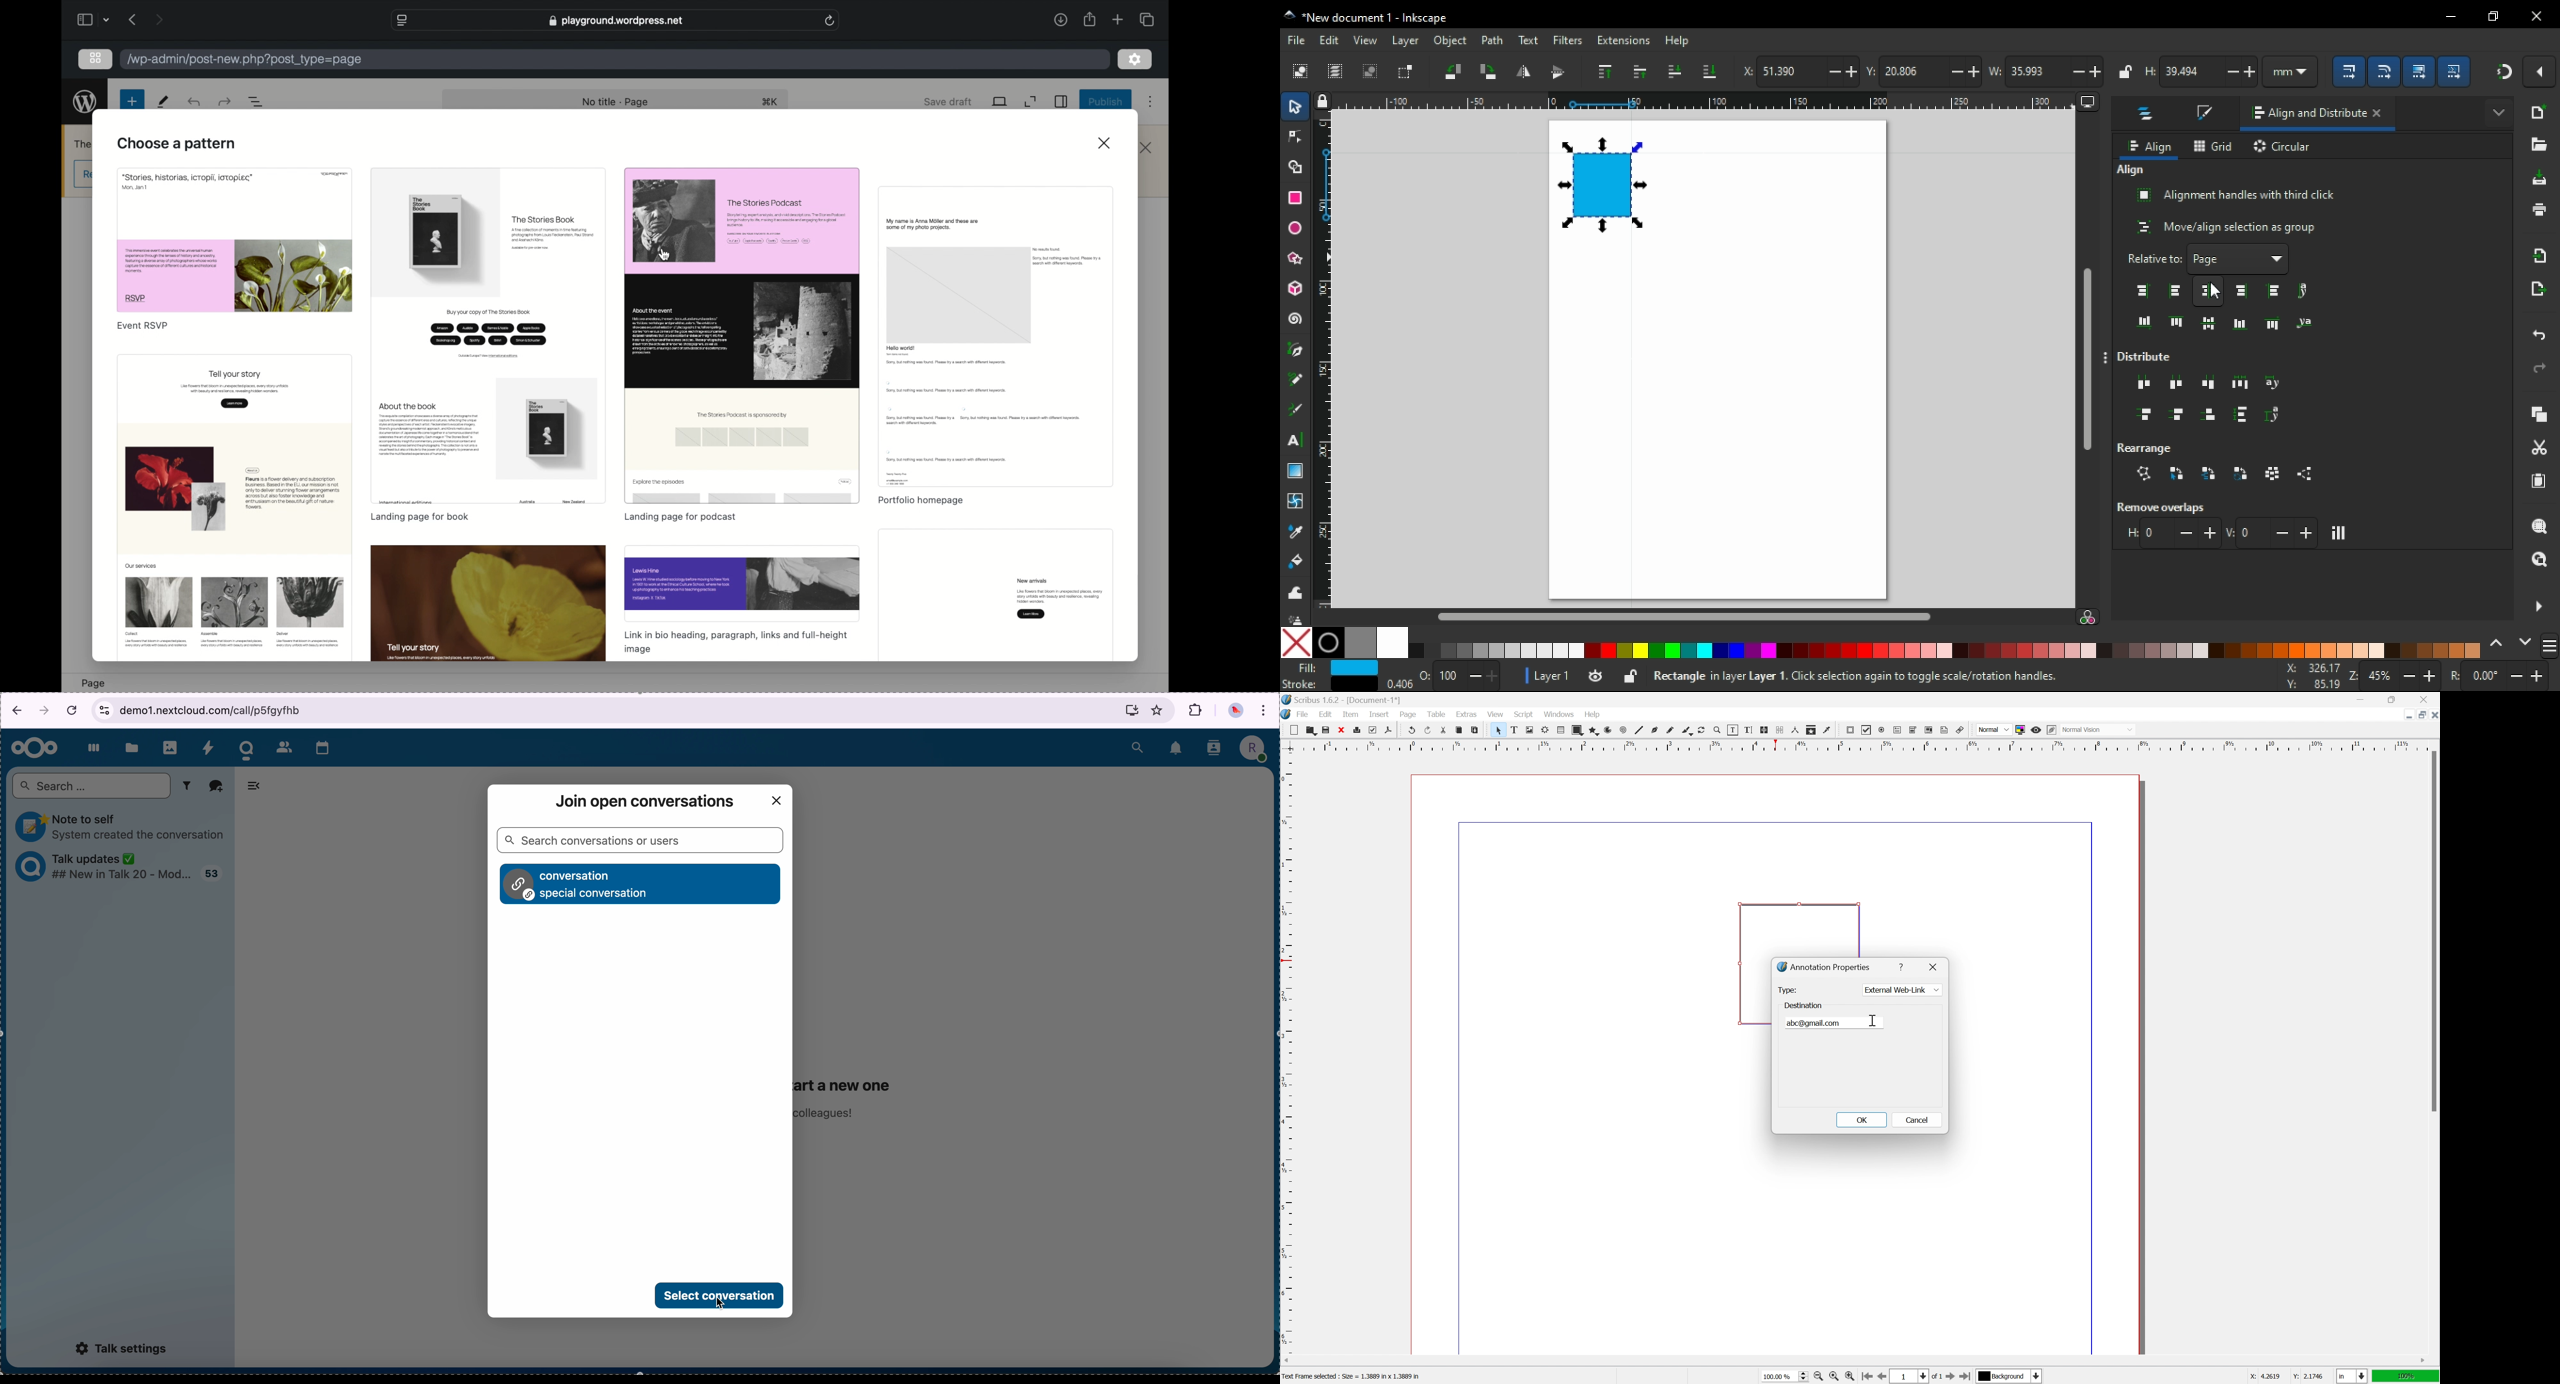 This screenshot has height=1400, width=2576. What do you see at coordinates (2382, 115) in the screenshot?
I see `close` at bounding box center [2382, 115].